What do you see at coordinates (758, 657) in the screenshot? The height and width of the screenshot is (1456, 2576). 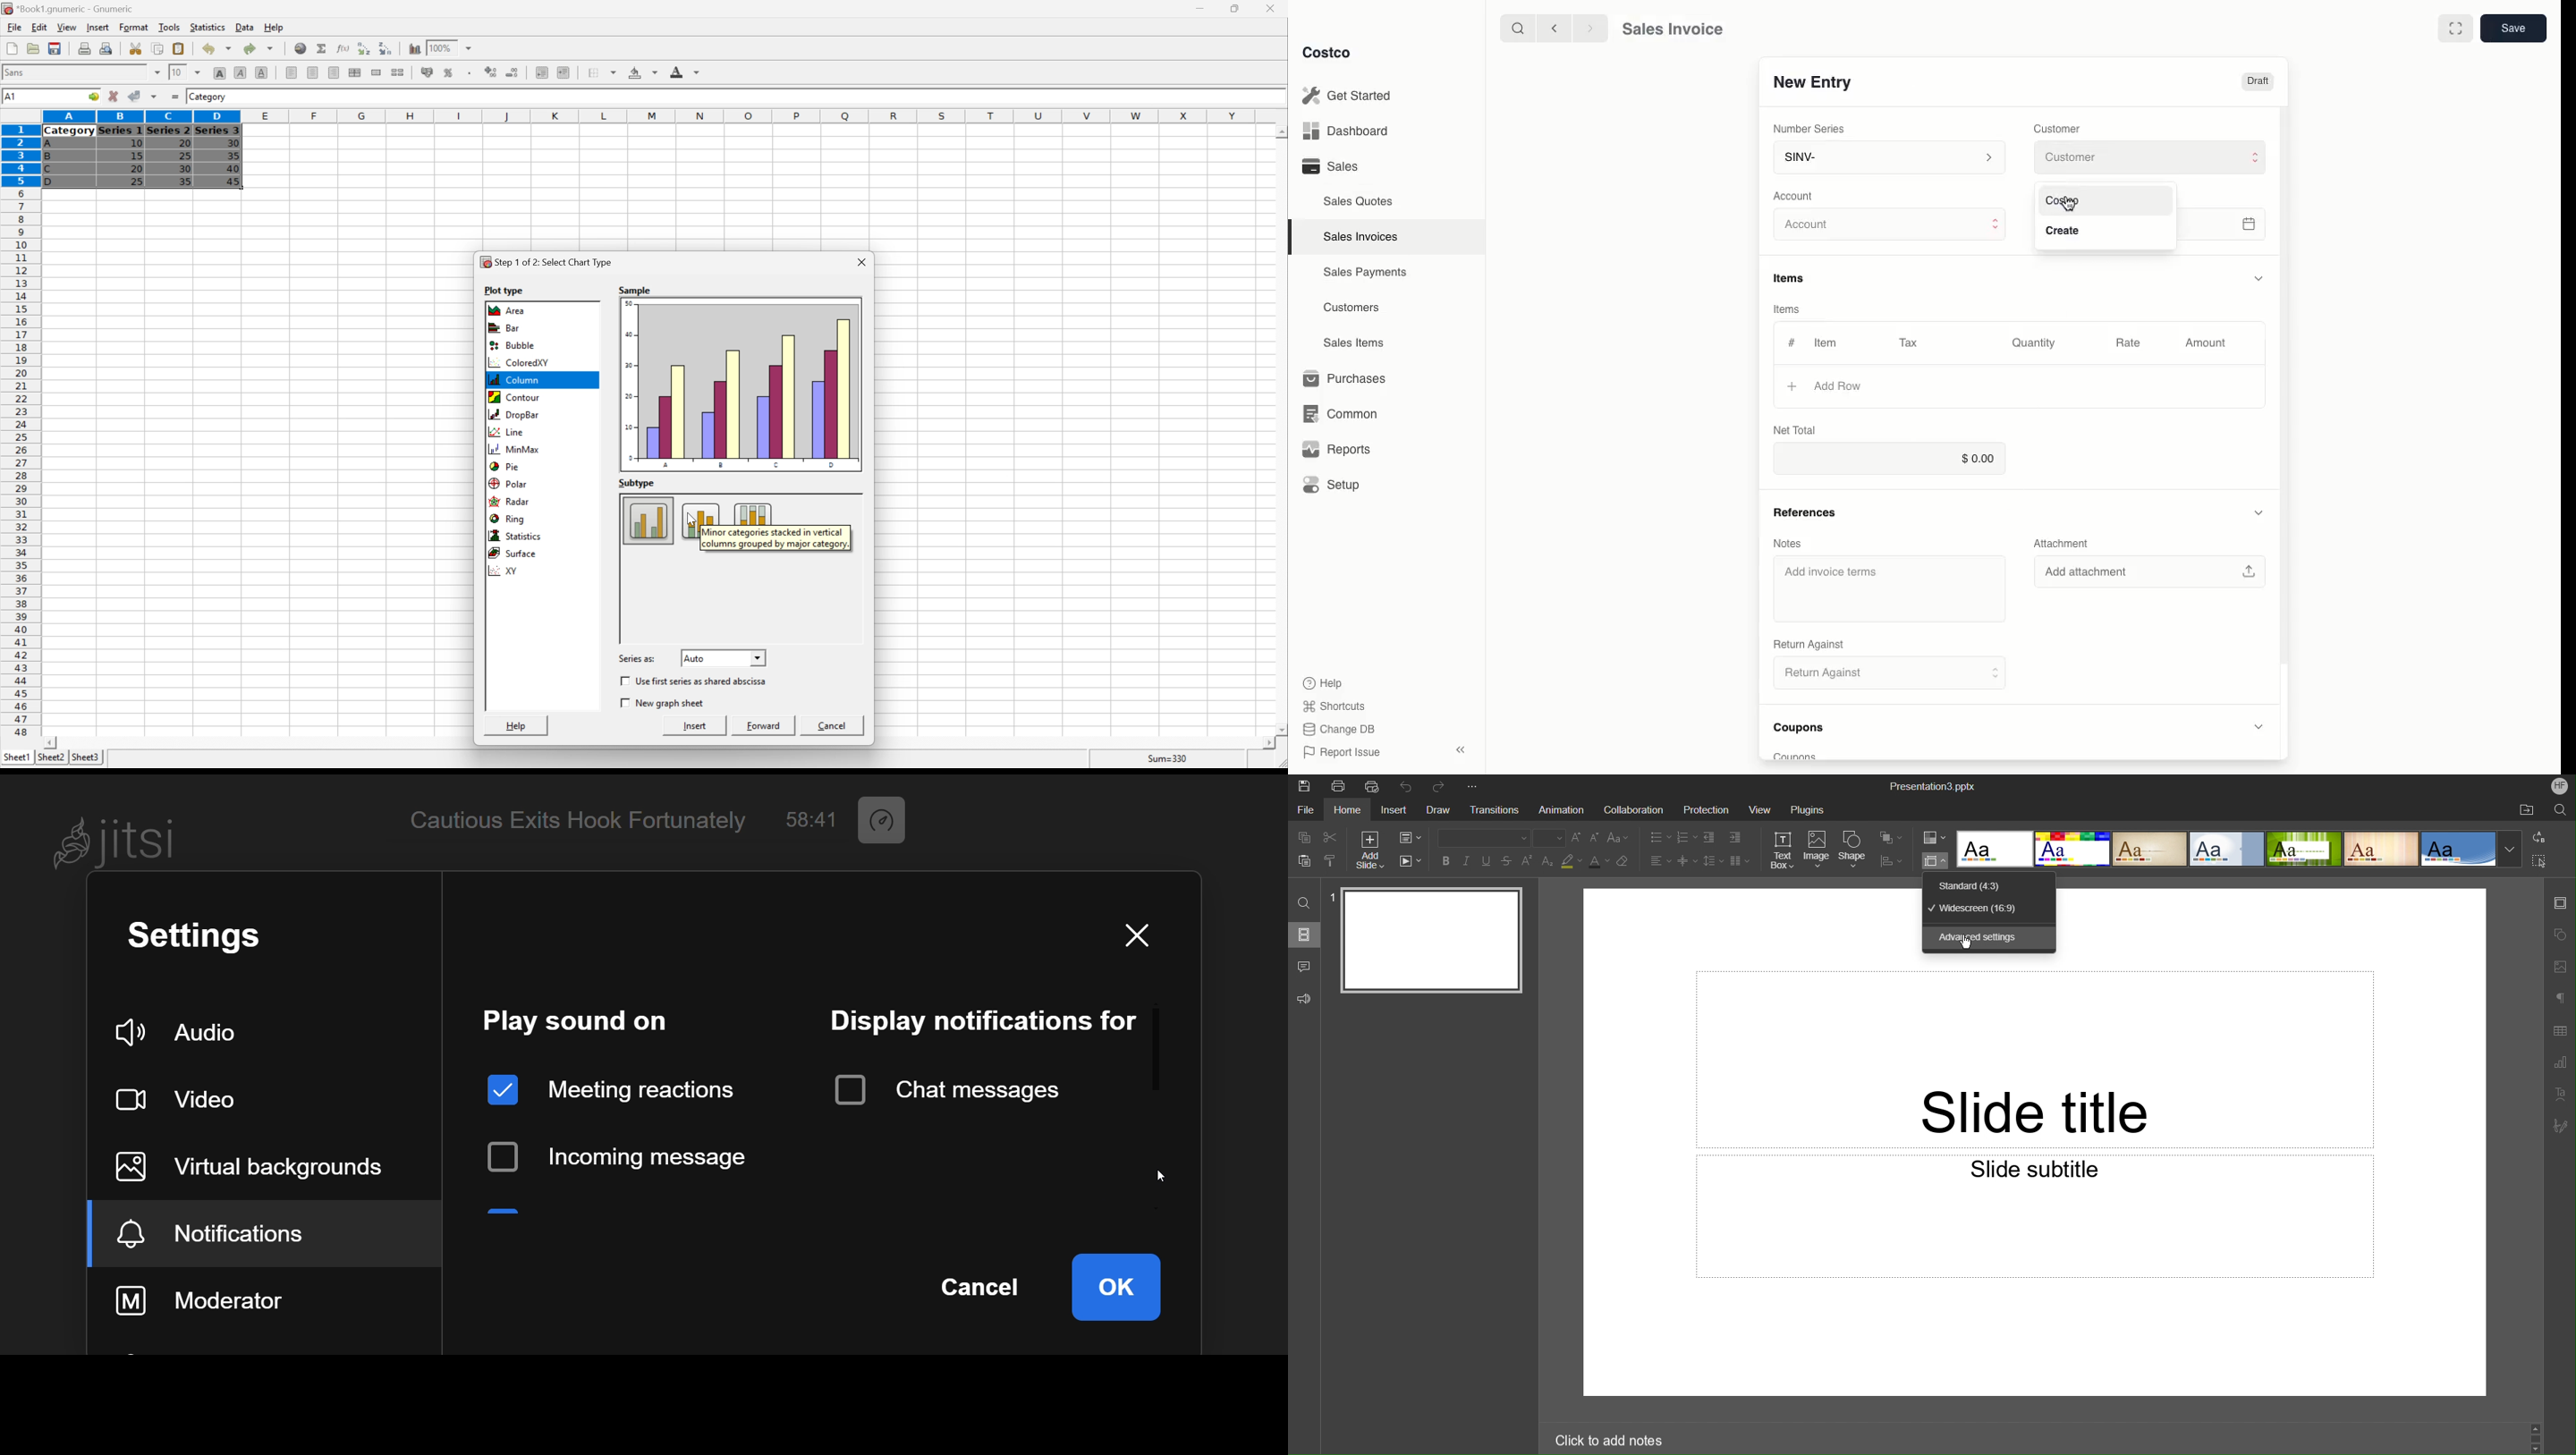 I see `Drop Down` at bounding box center [758, 657].